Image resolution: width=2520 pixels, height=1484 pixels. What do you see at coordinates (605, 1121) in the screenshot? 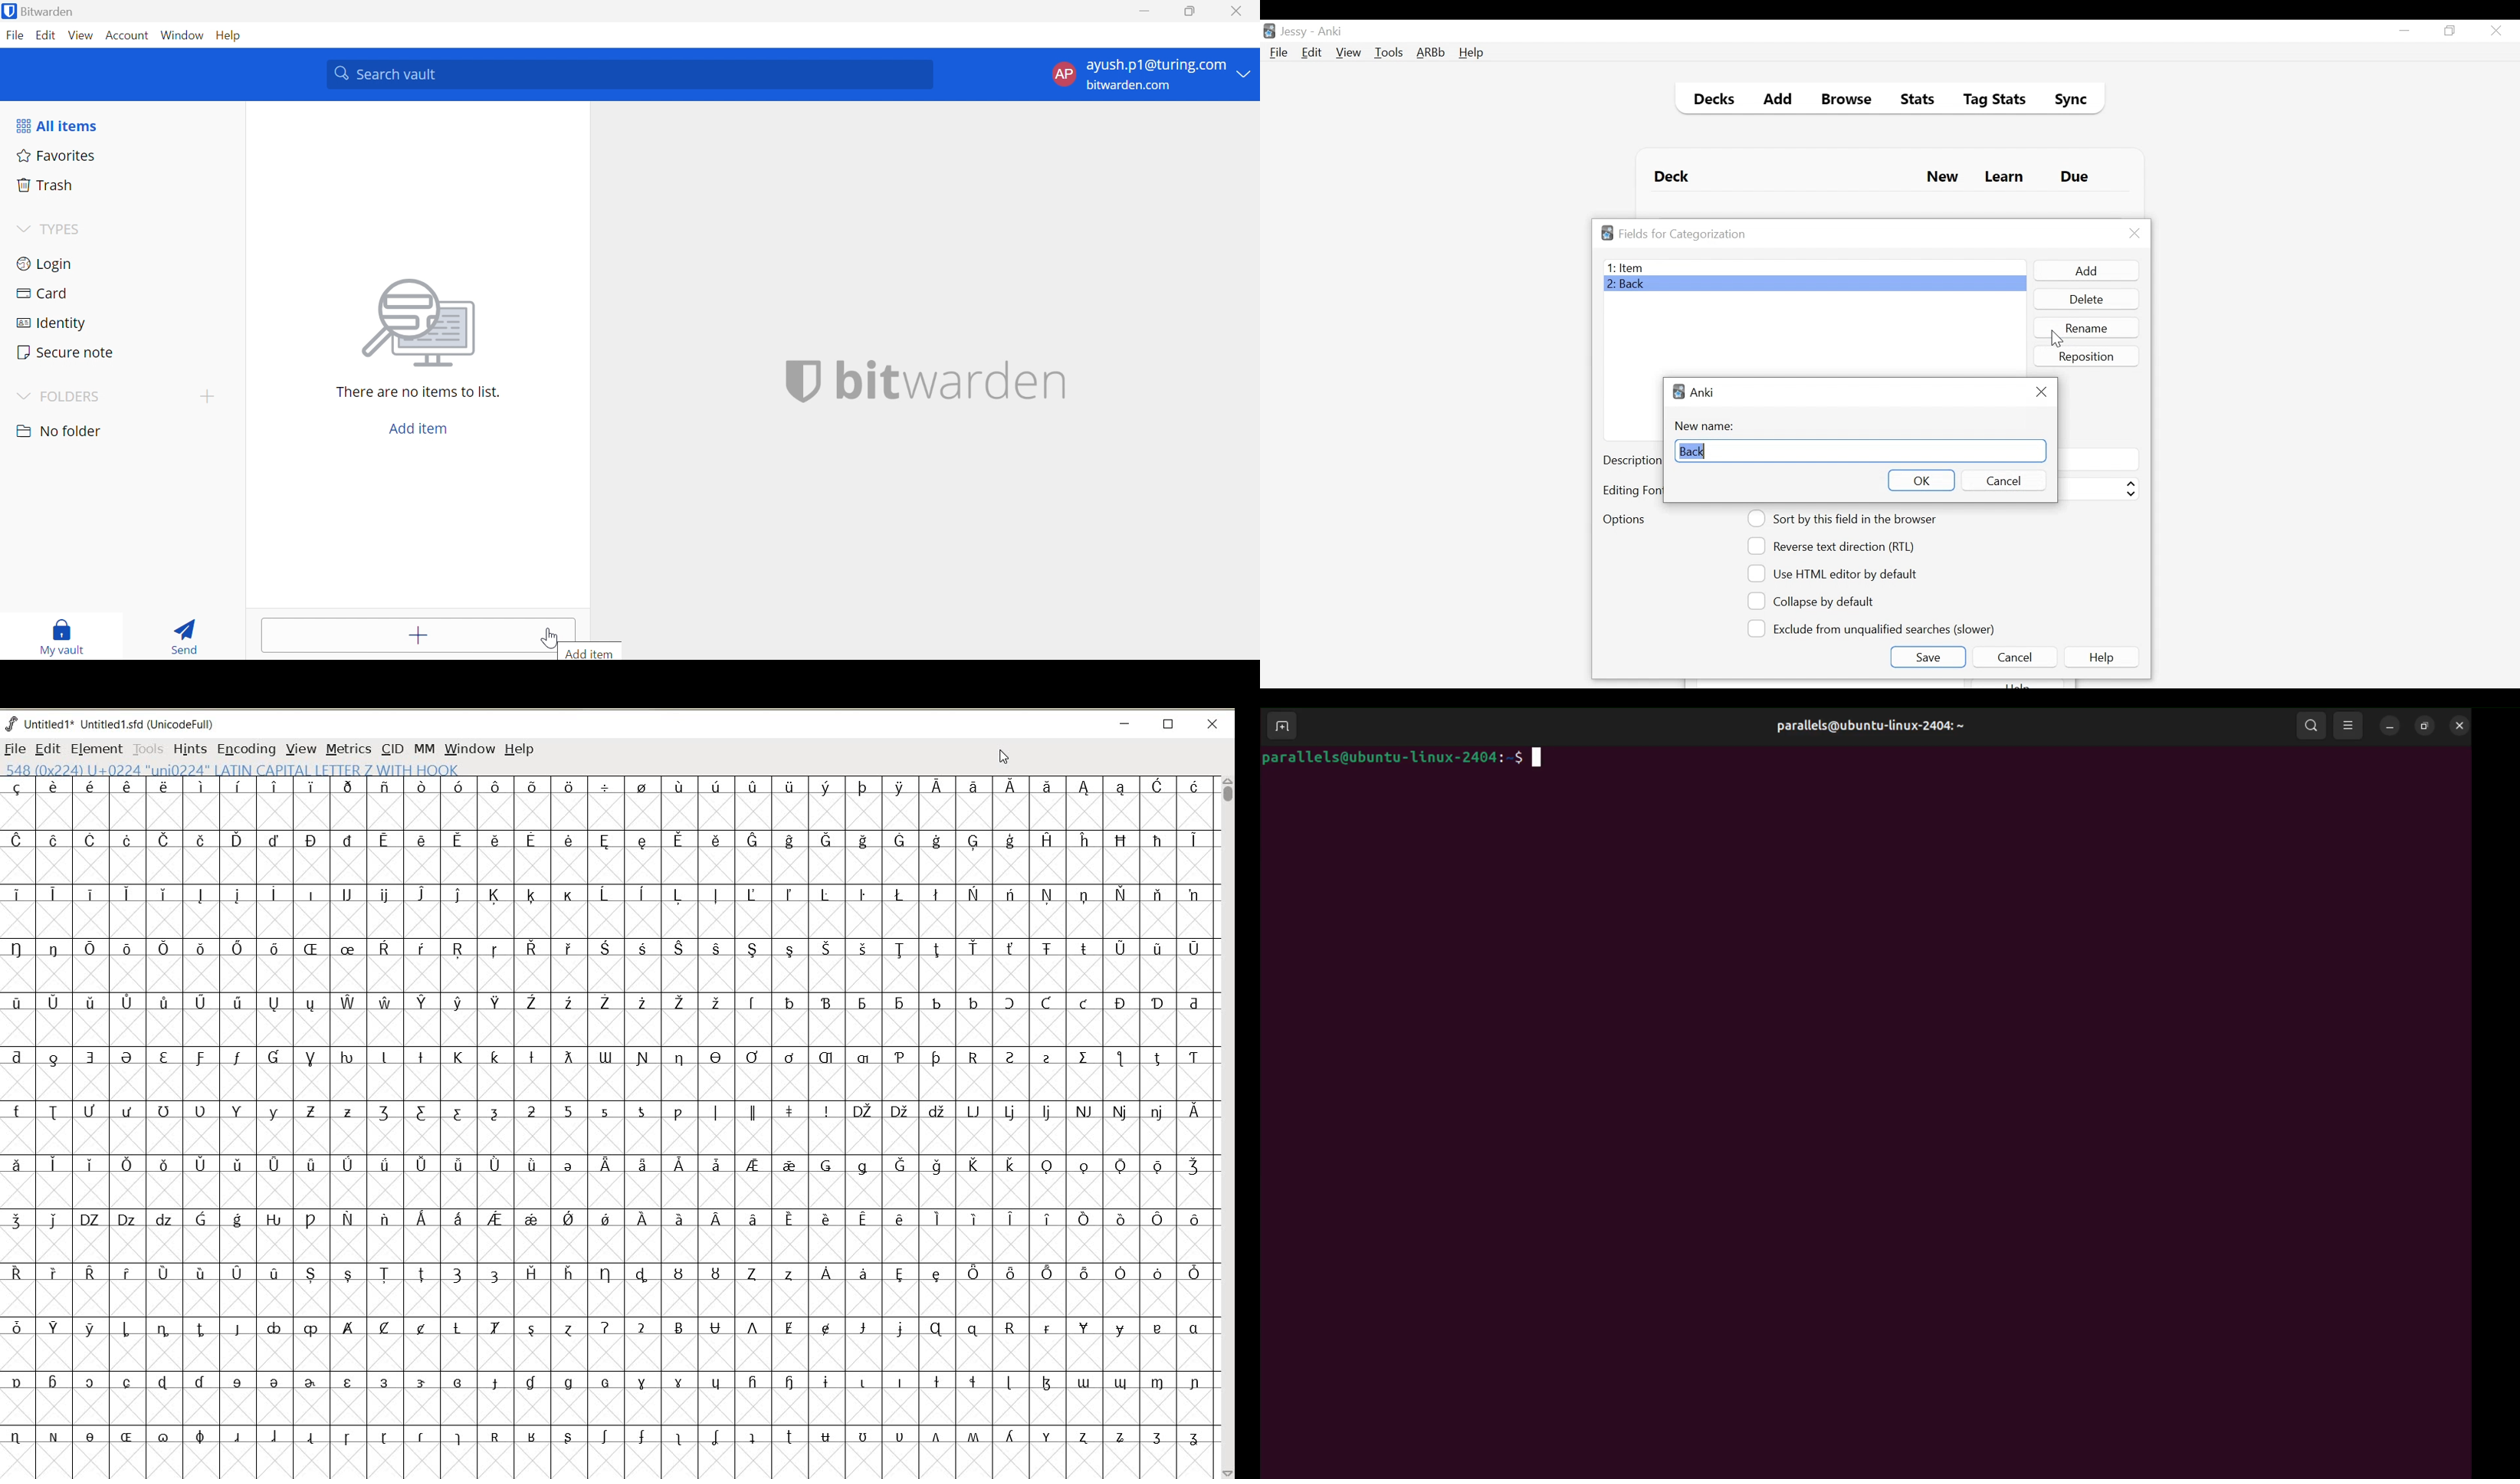
I see `GLYPHY CHARACTERS & NUMBERS` at bounding box center [605, 1121].